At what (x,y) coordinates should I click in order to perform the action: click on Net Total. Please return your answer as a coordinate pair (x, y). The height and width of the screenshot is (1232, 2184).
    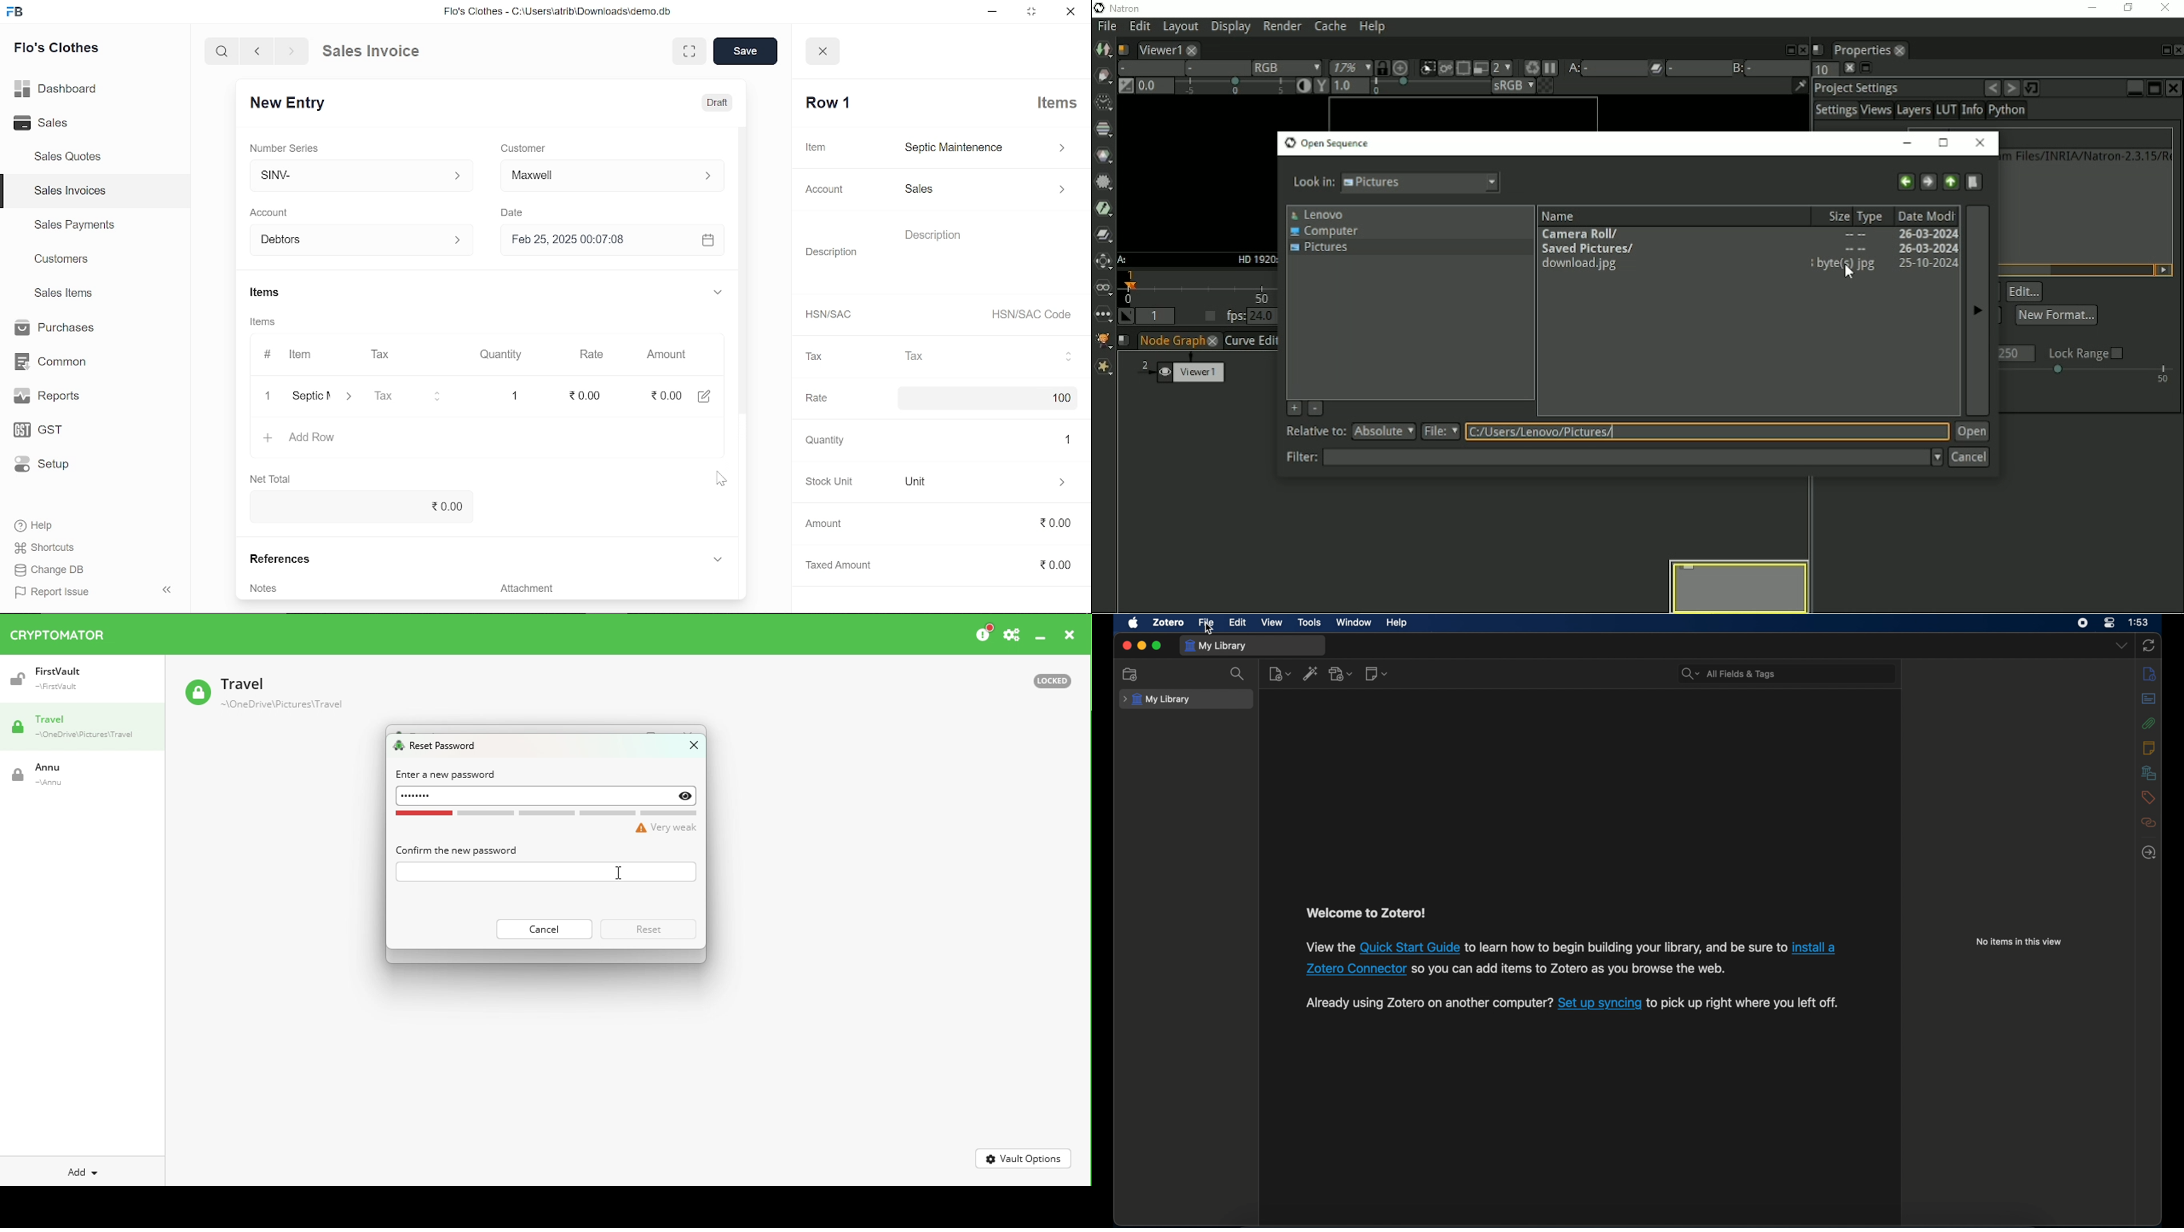
    Looking at the image, I should click on (275, 477).